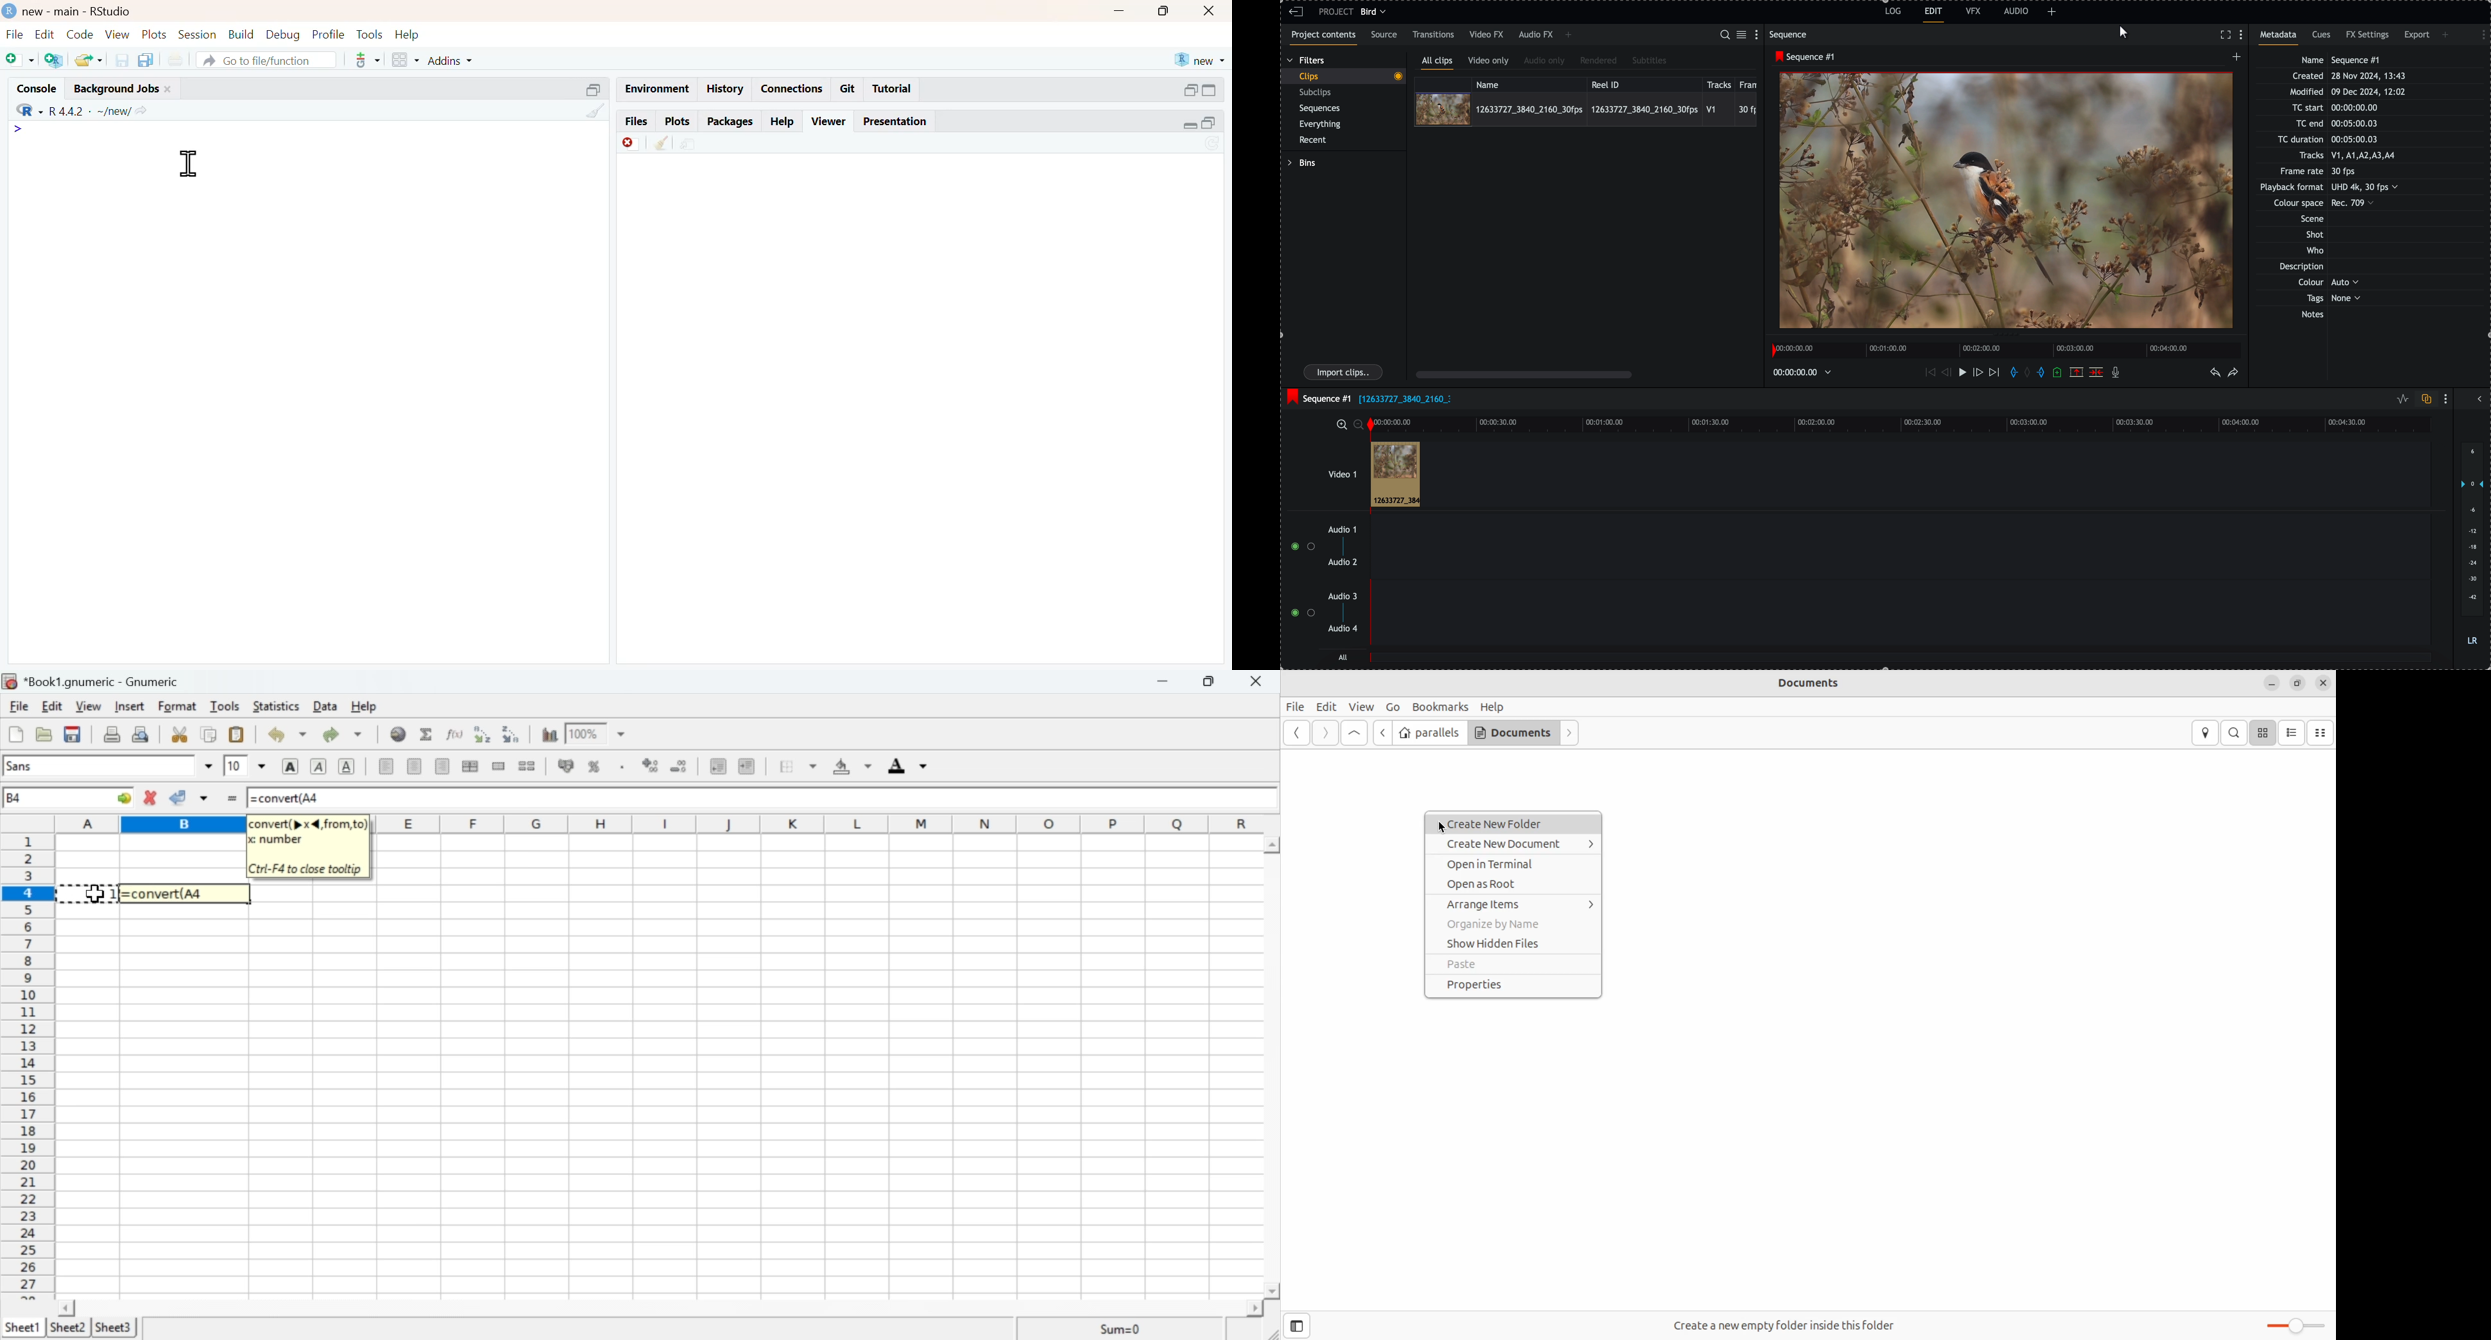  I want to click on metadata, so click(2282, 38).